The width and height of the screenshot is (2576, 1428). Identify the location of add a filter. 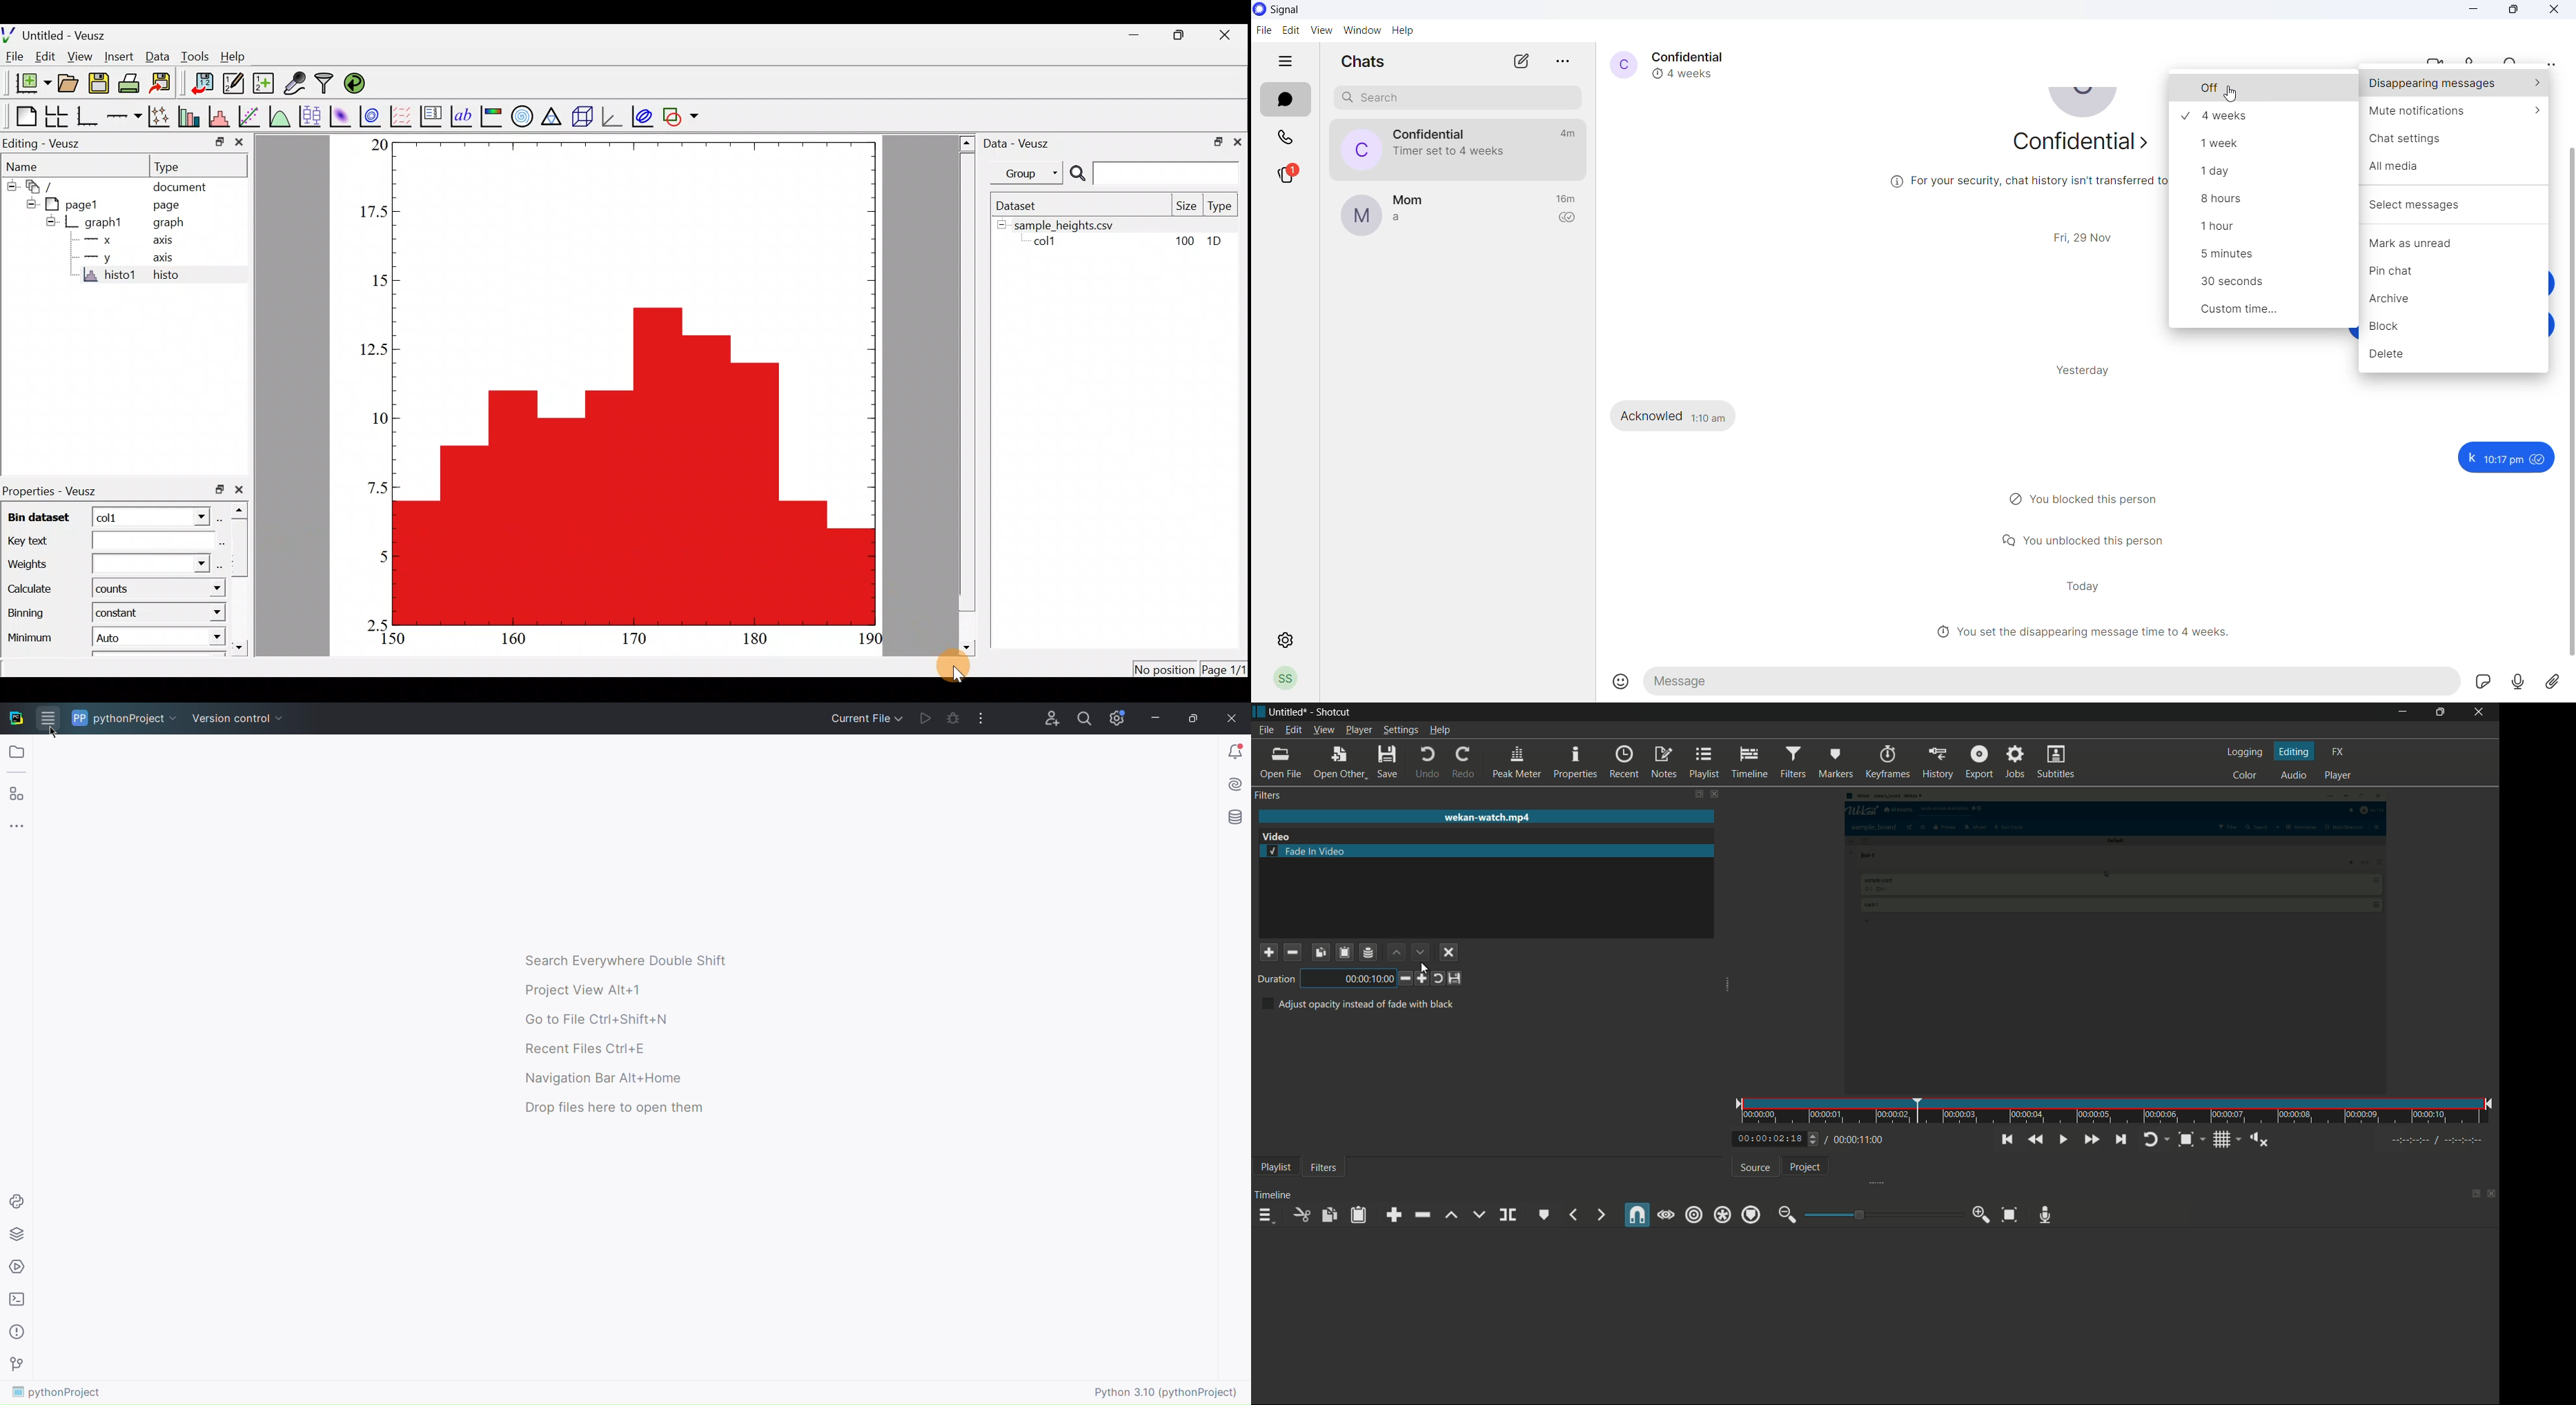
(1268, 952).